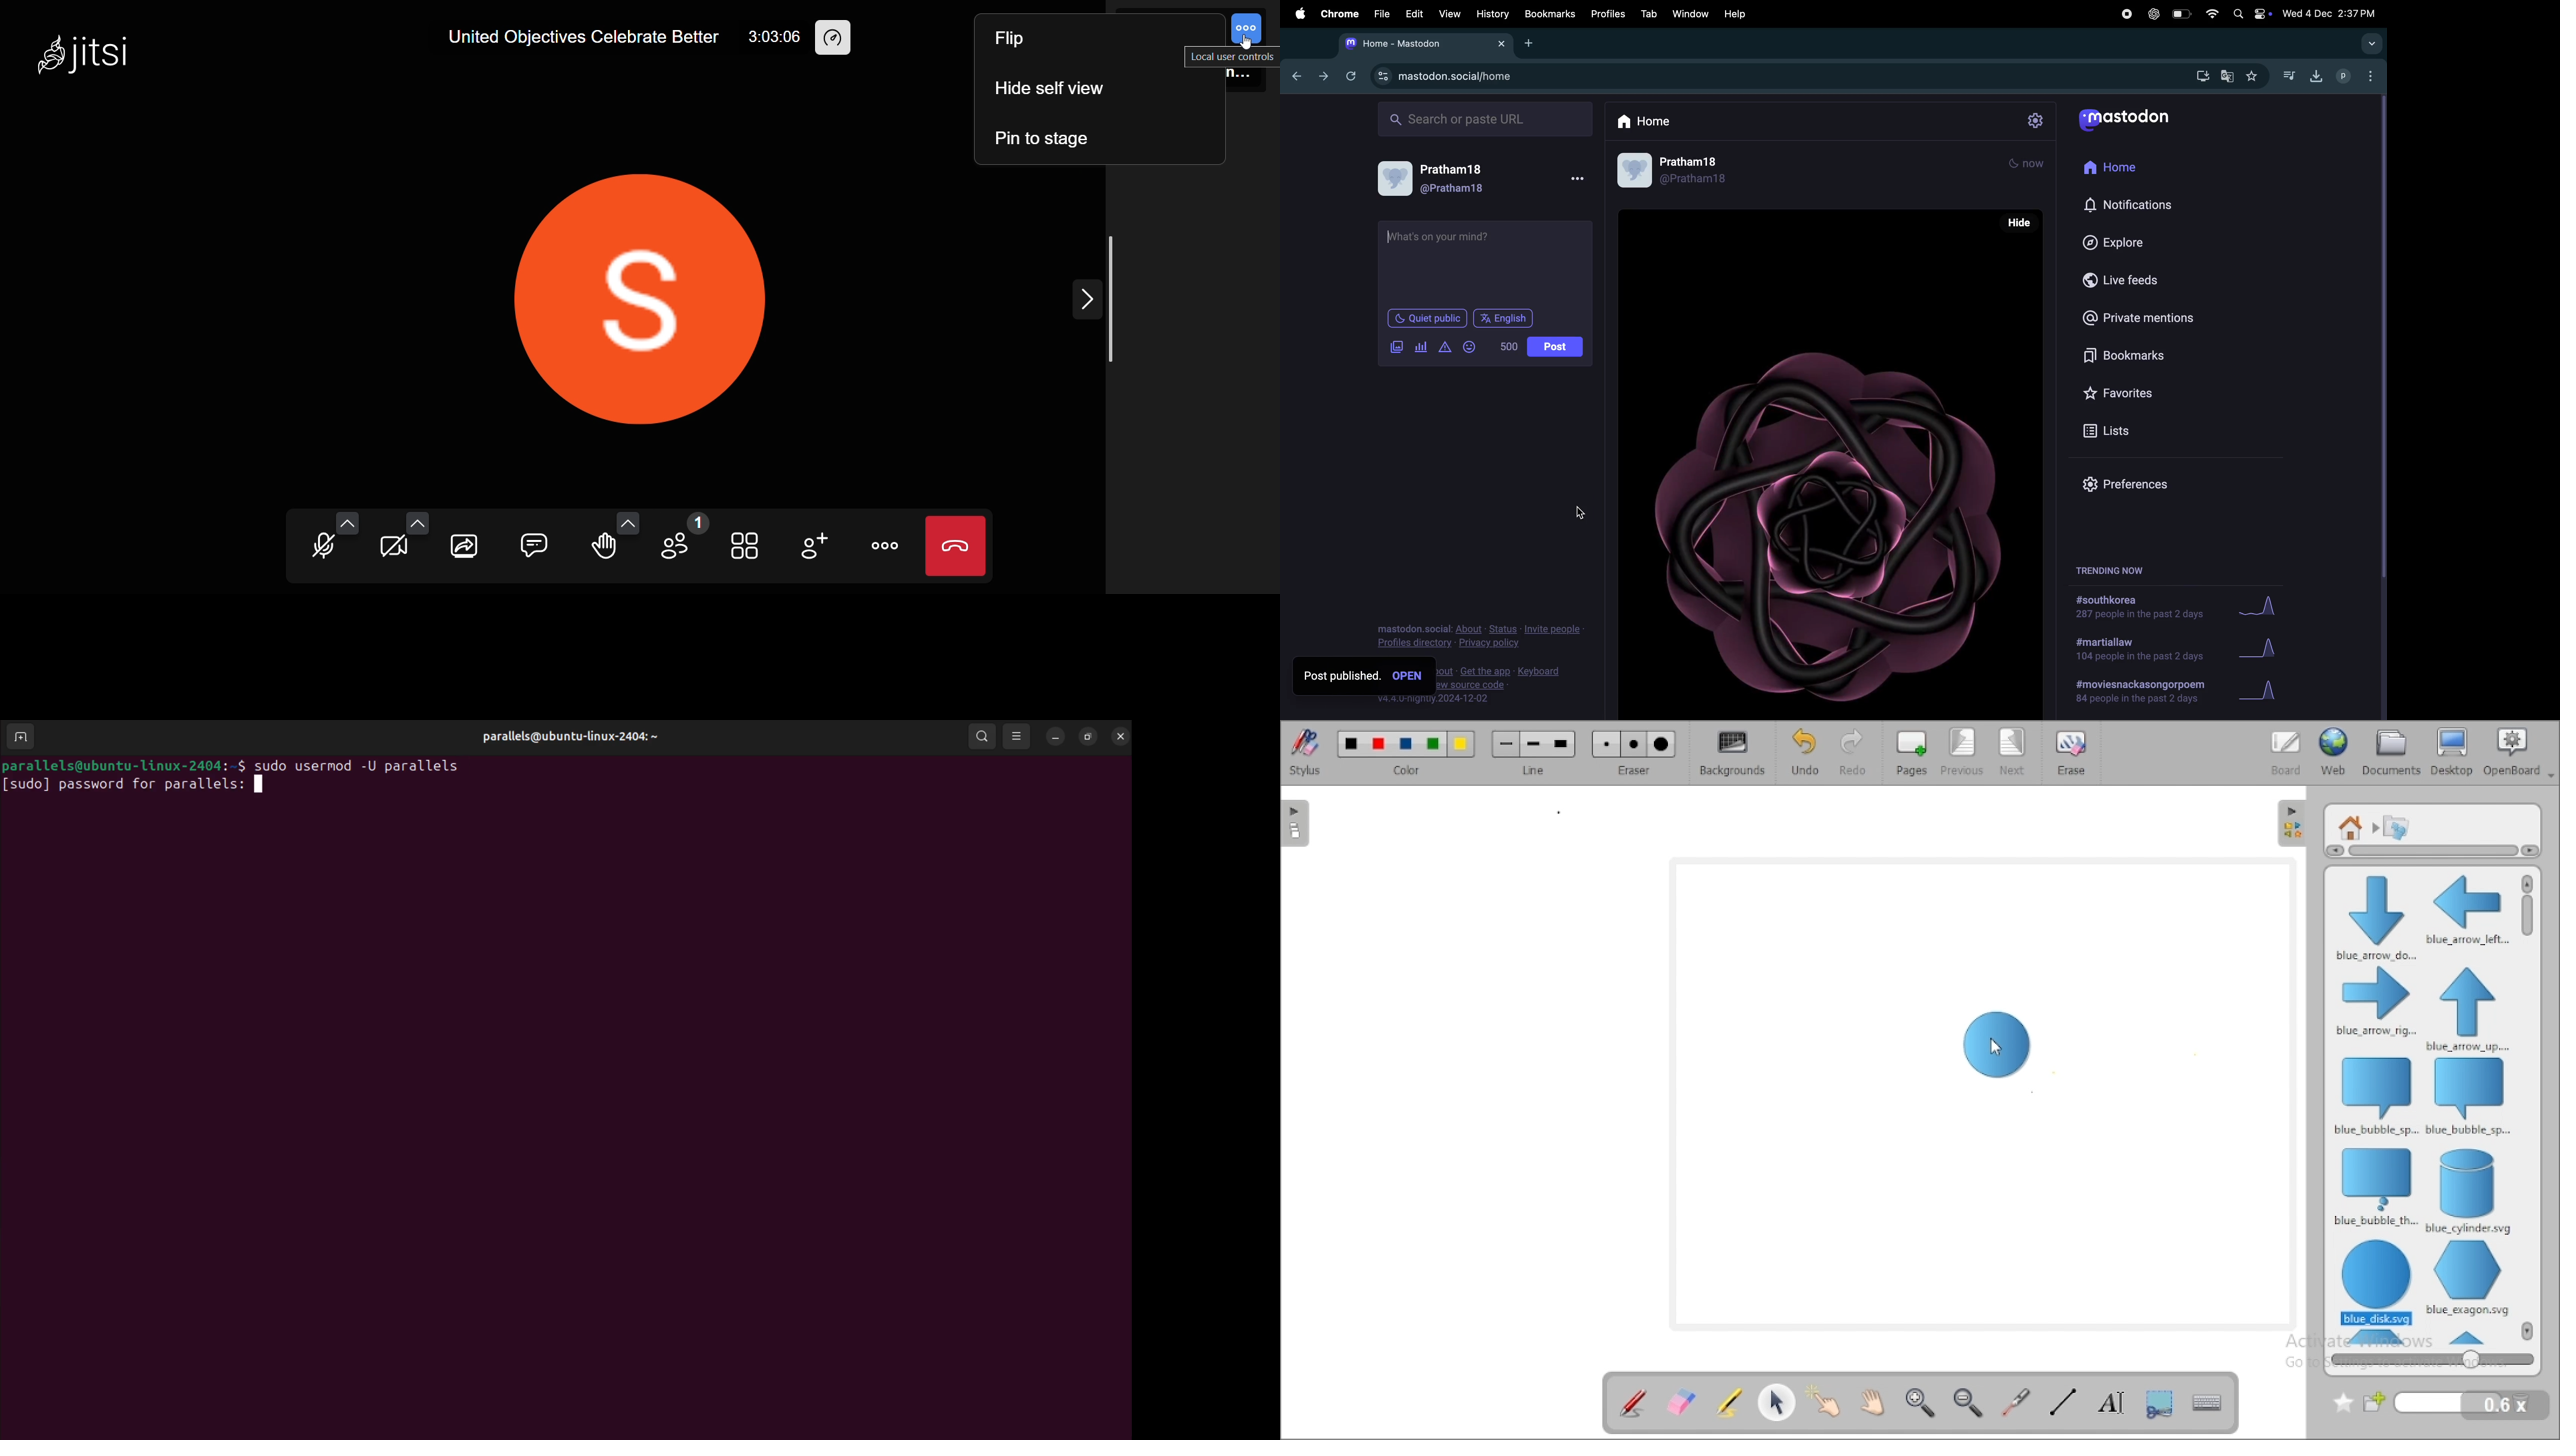 Image resolution: width=2576 pixels, height=1456 pixels. I want to click on live feeds, so click(2128, 279).